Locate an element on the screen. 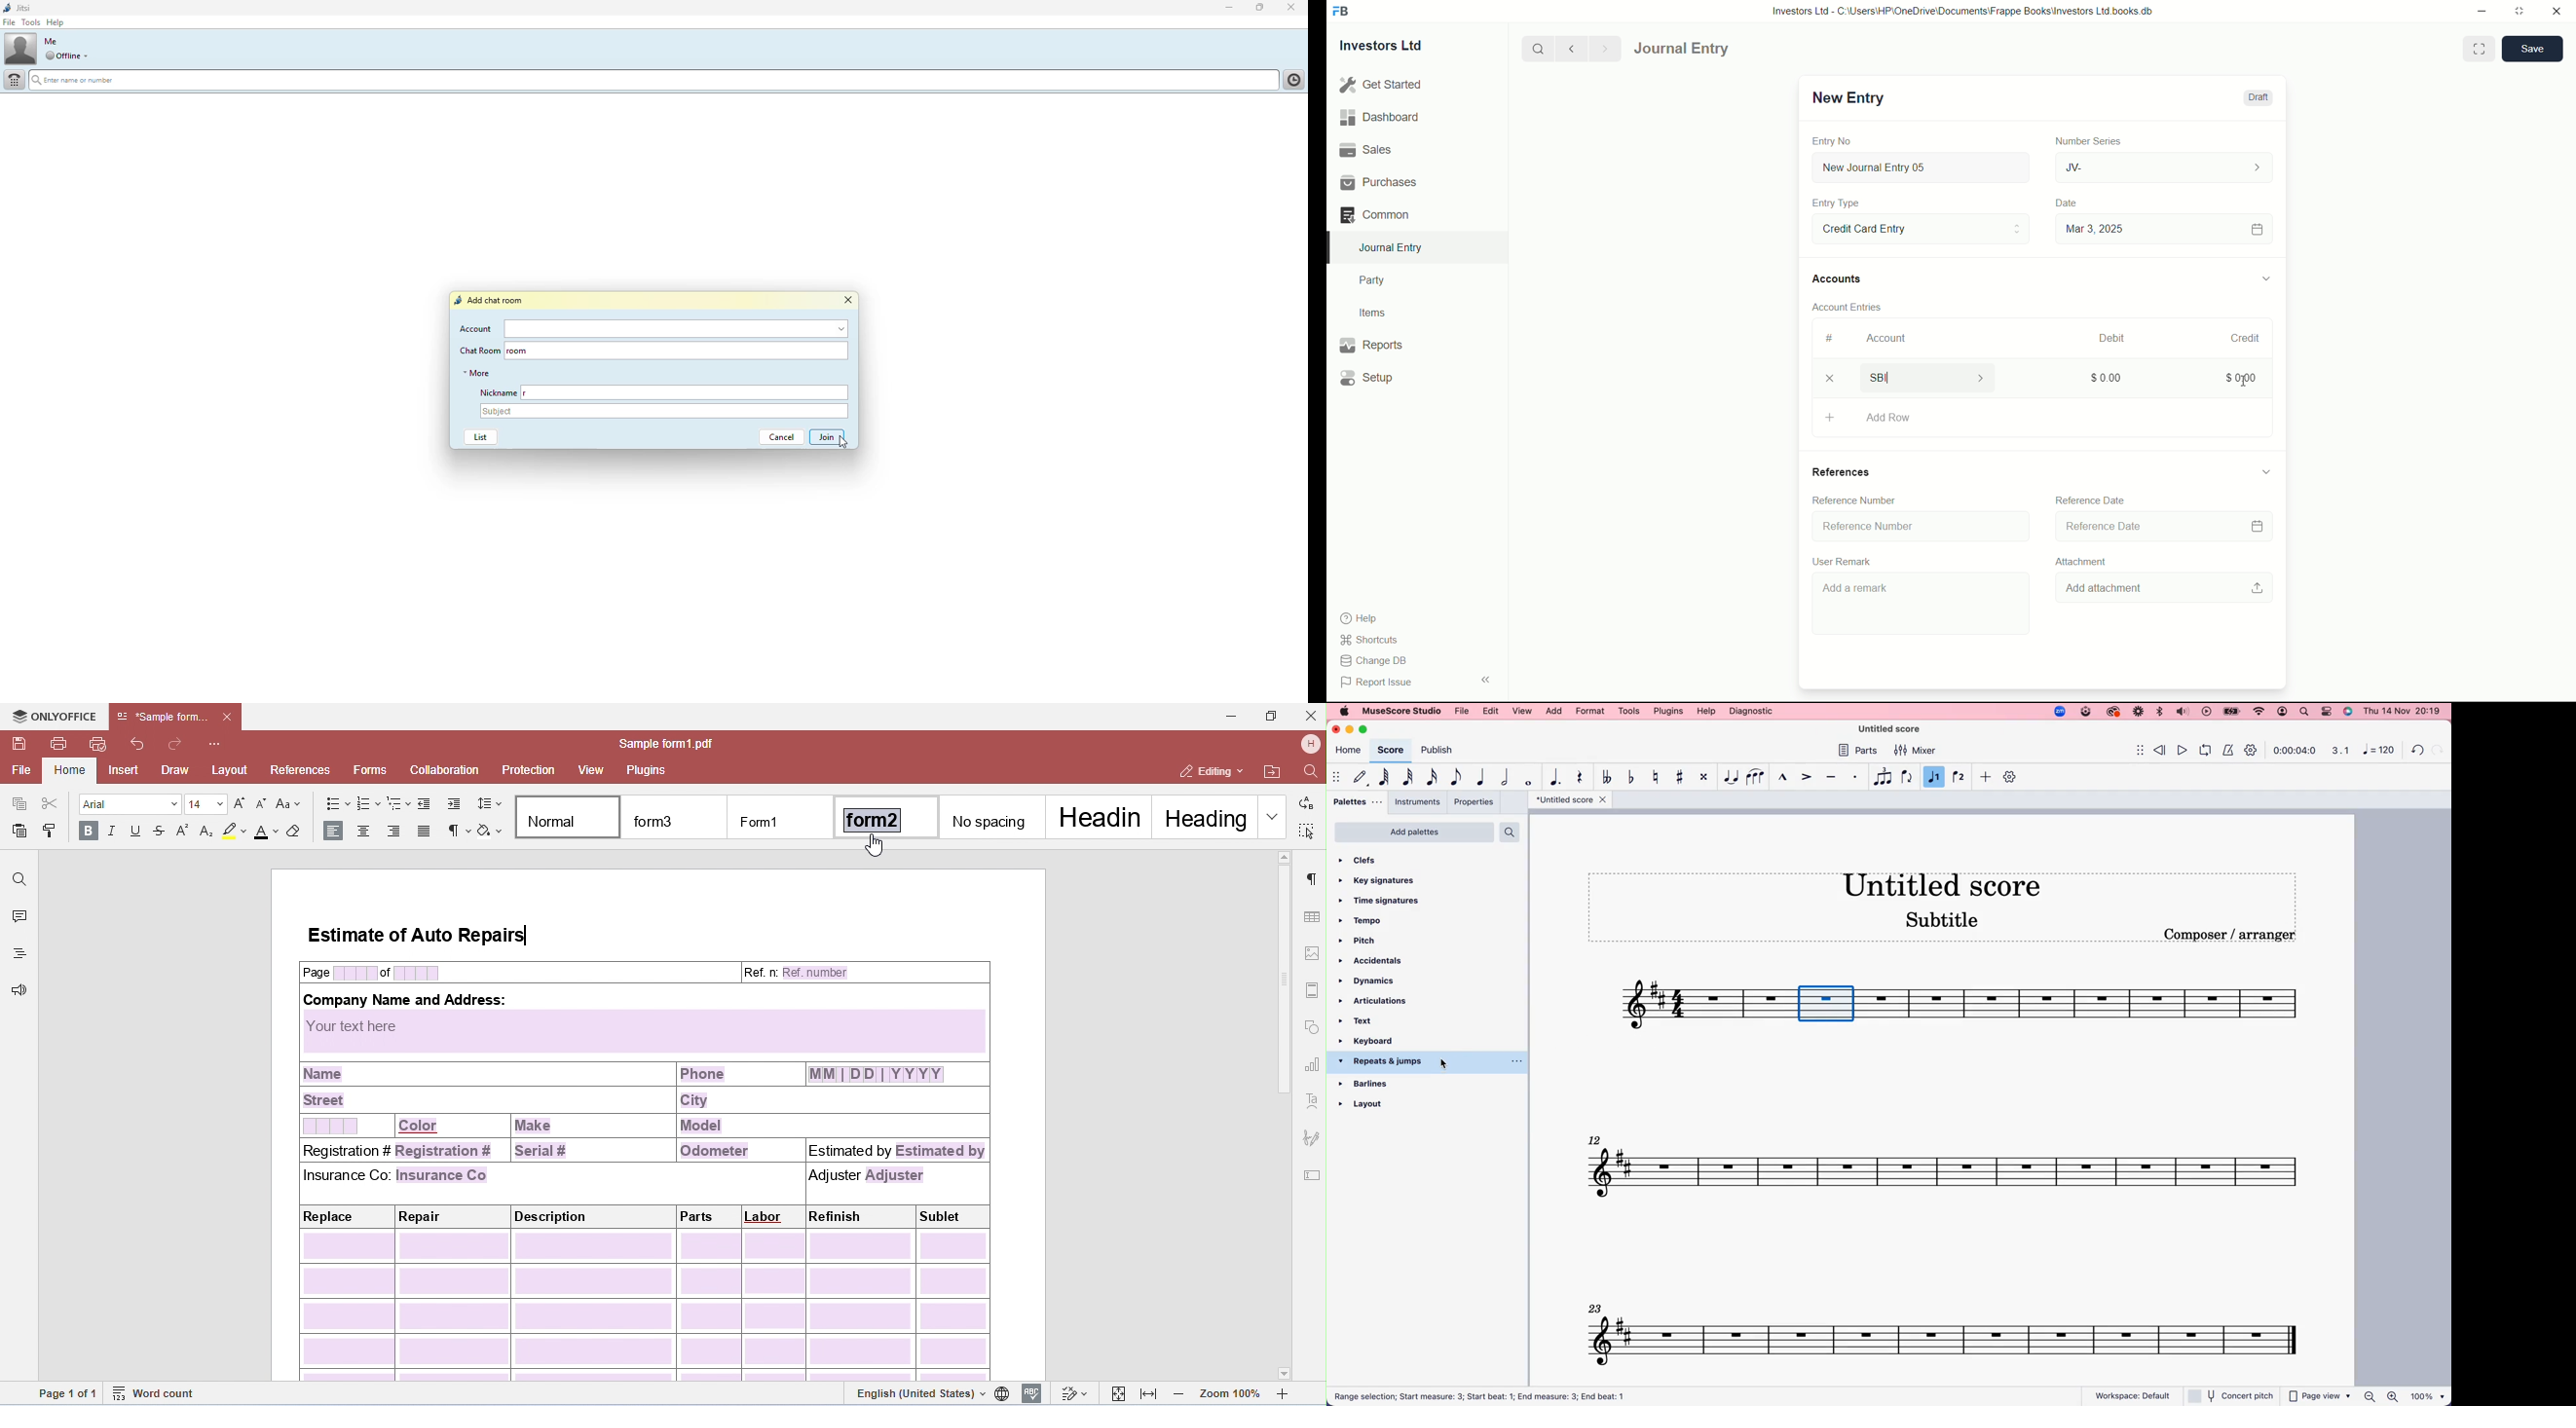 This screenshot has height=1428, width=2576. offline is located at coordinates (62, 56).